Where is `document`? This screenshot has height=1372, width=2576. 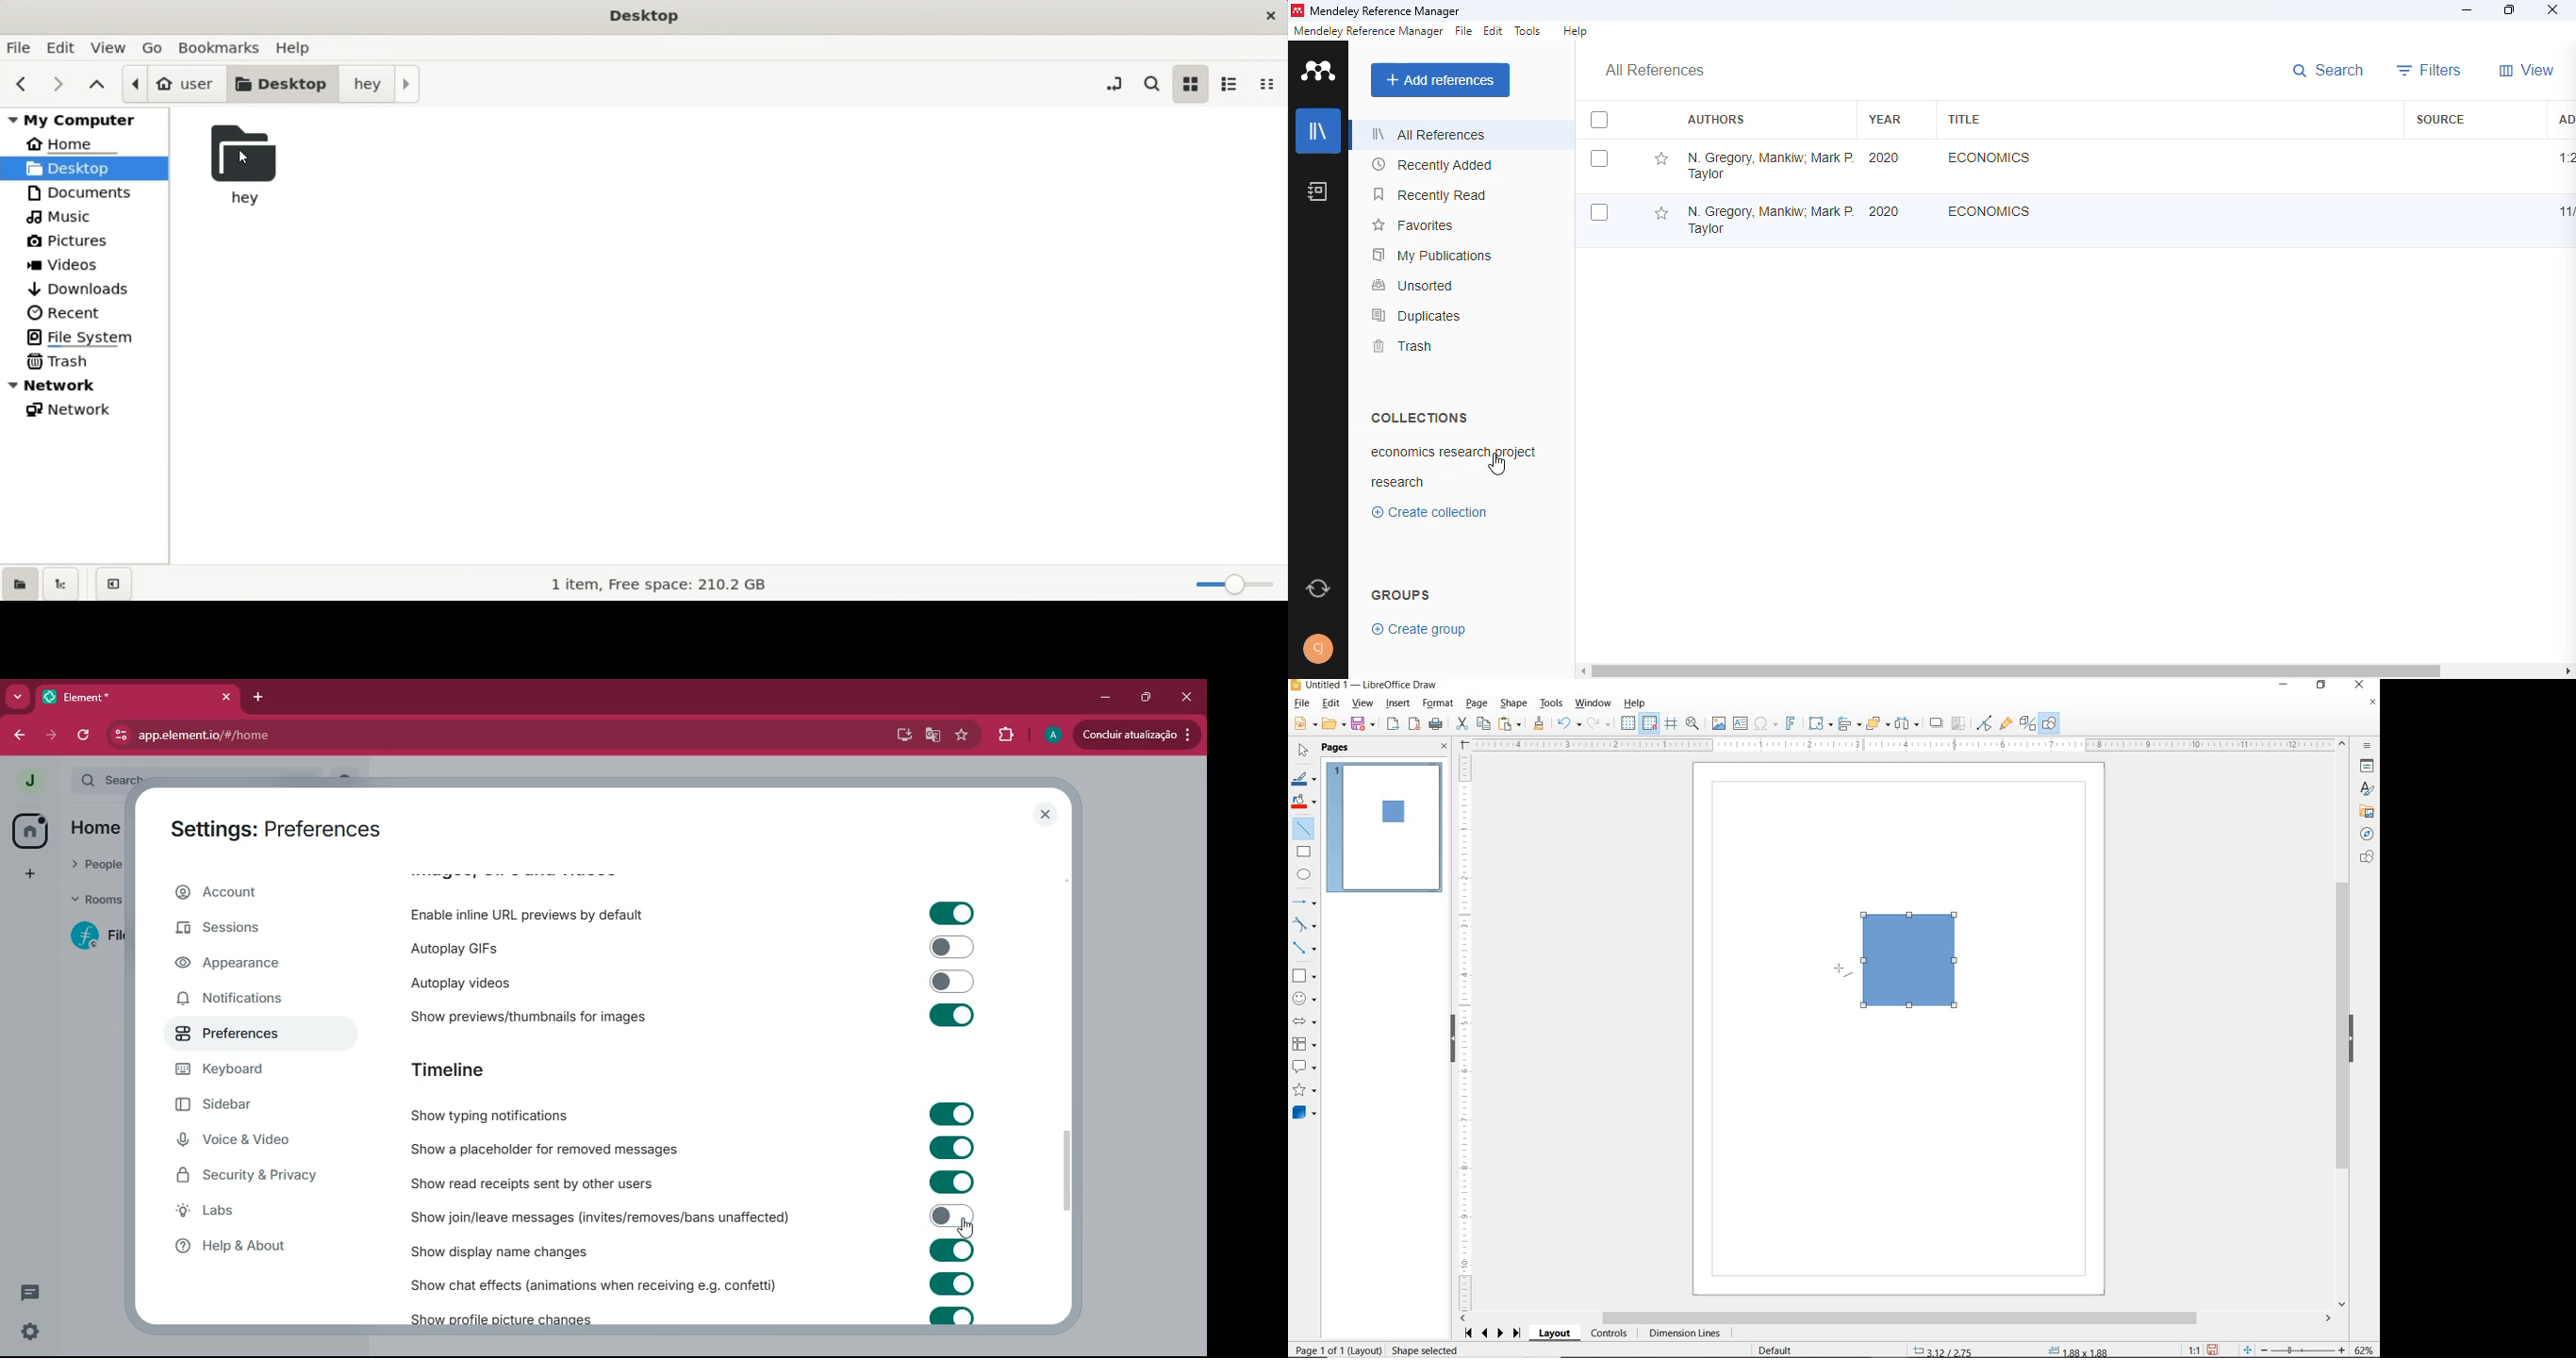
document is located at coordinates (90, 192).